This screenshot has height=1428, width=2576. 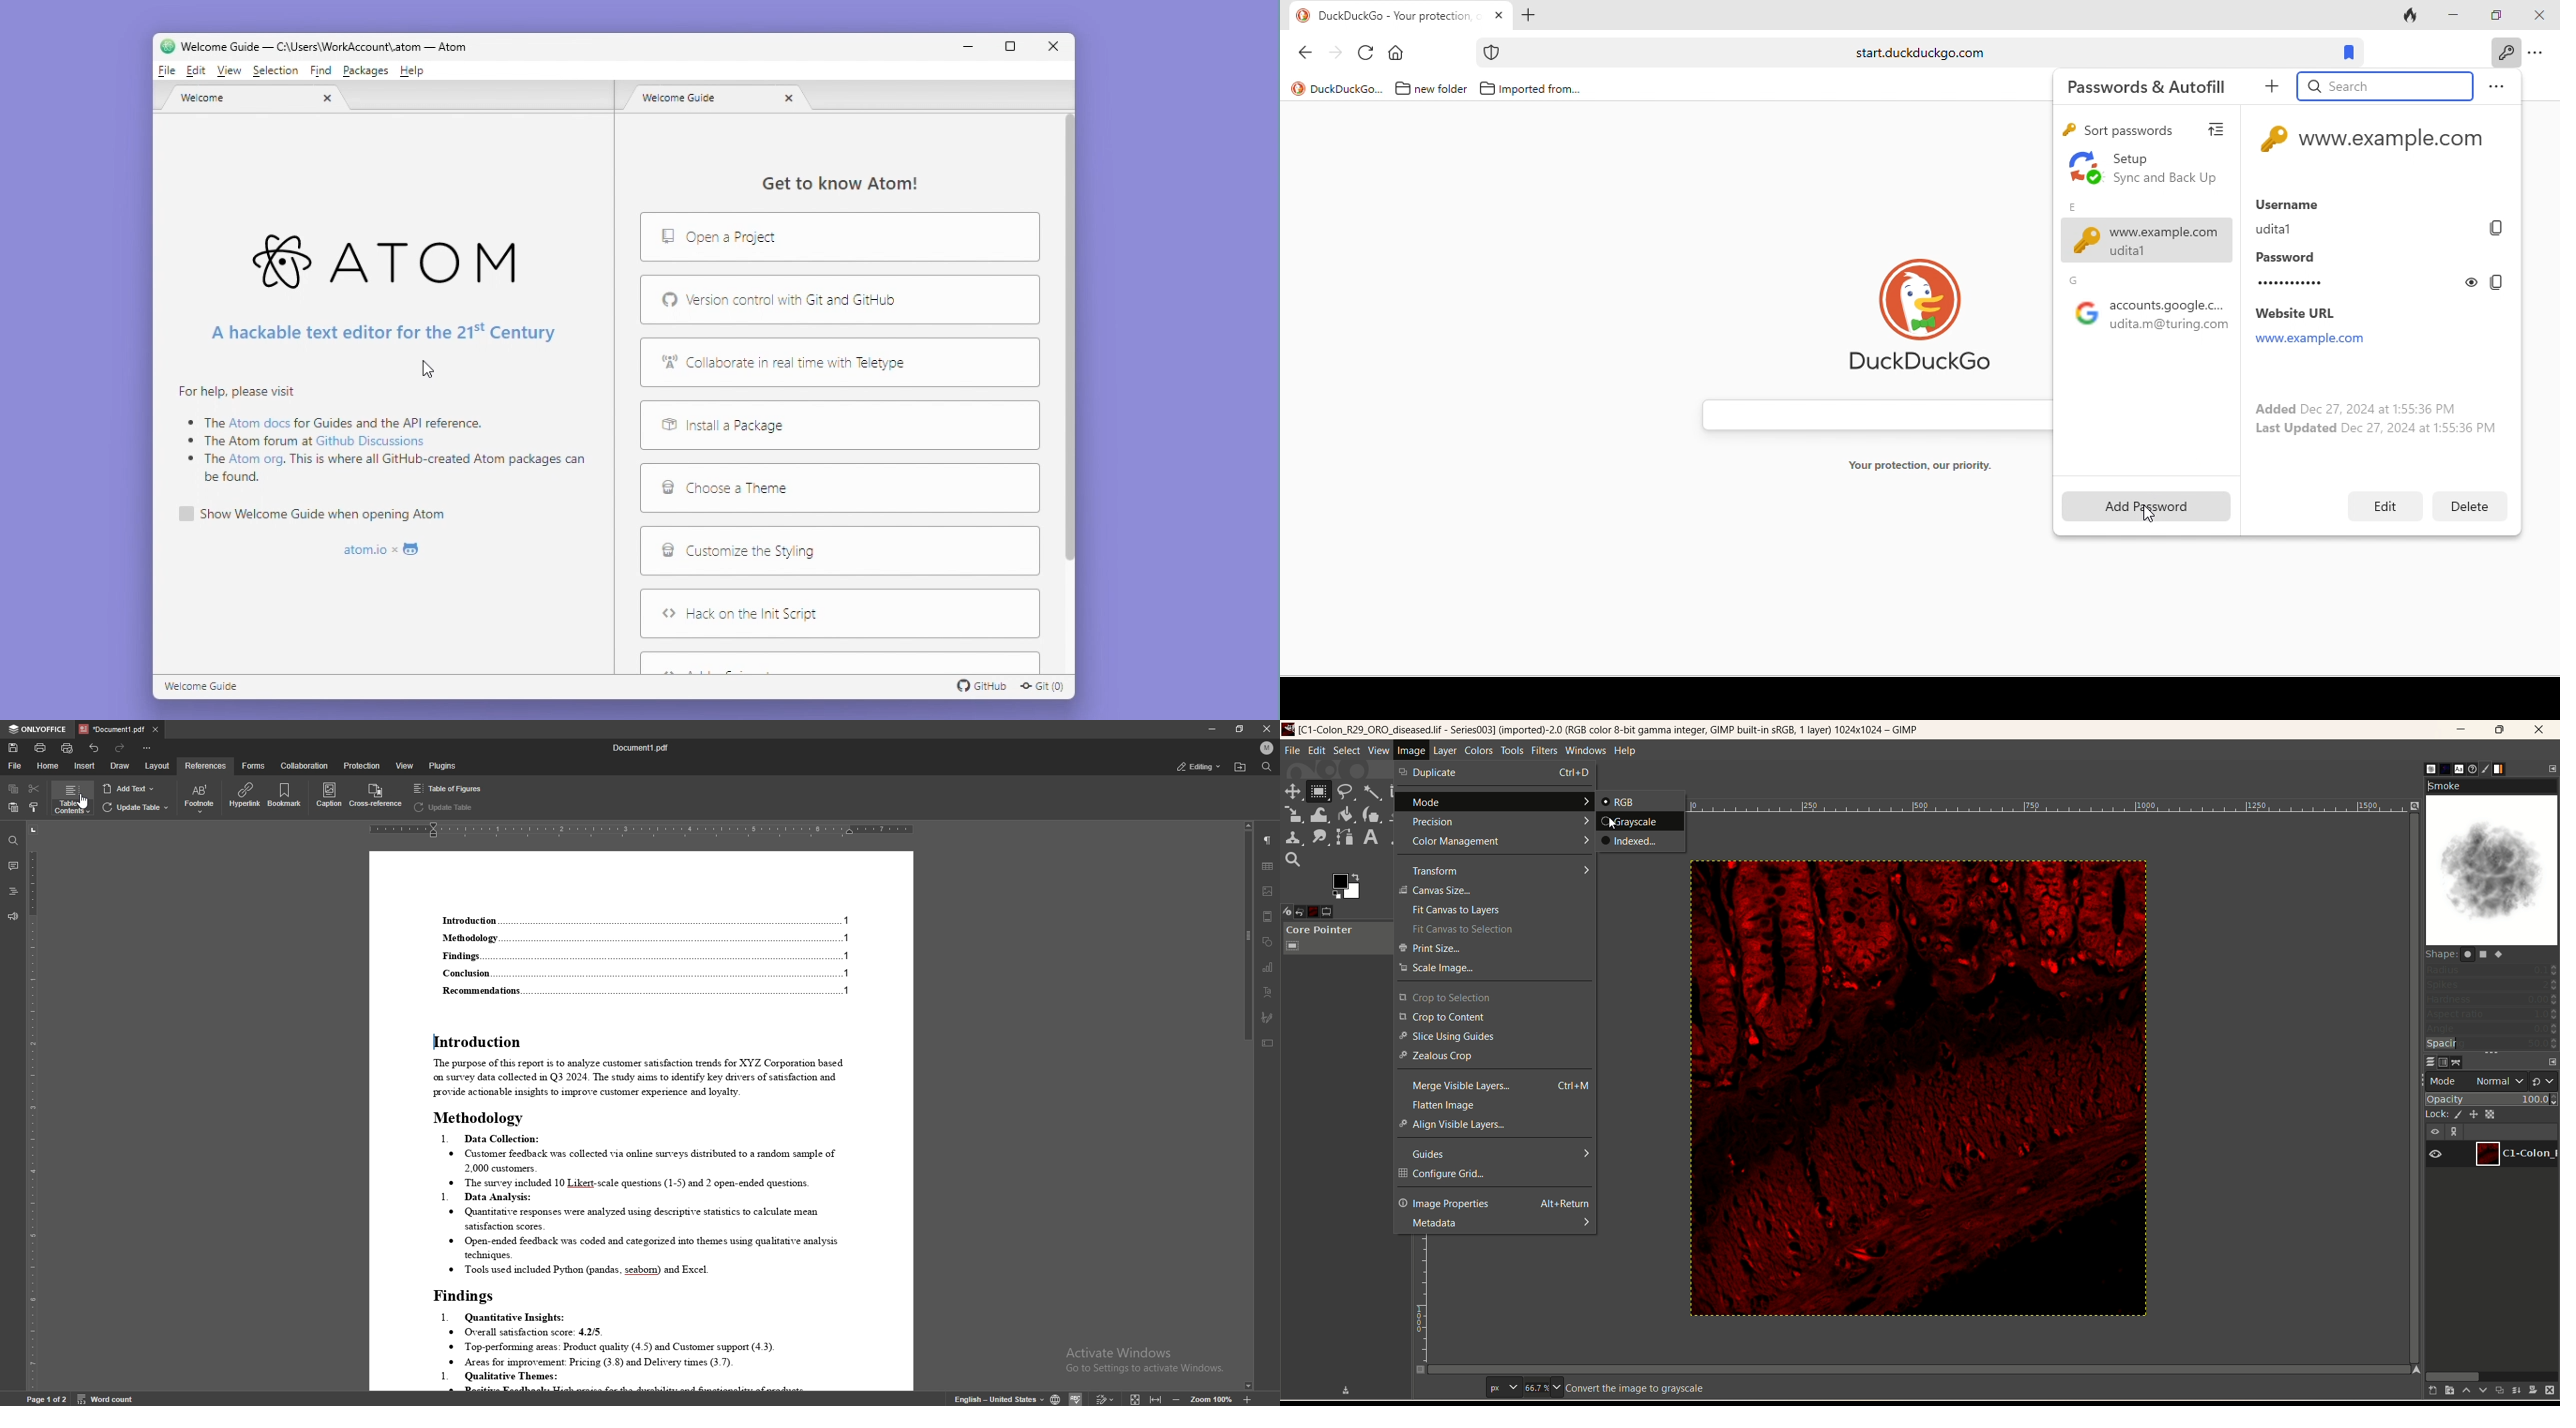 What do you see at coordinates (1246, 1108) in the screenshot?
I see `scroll bar` at bounding box center [1246, 1108].